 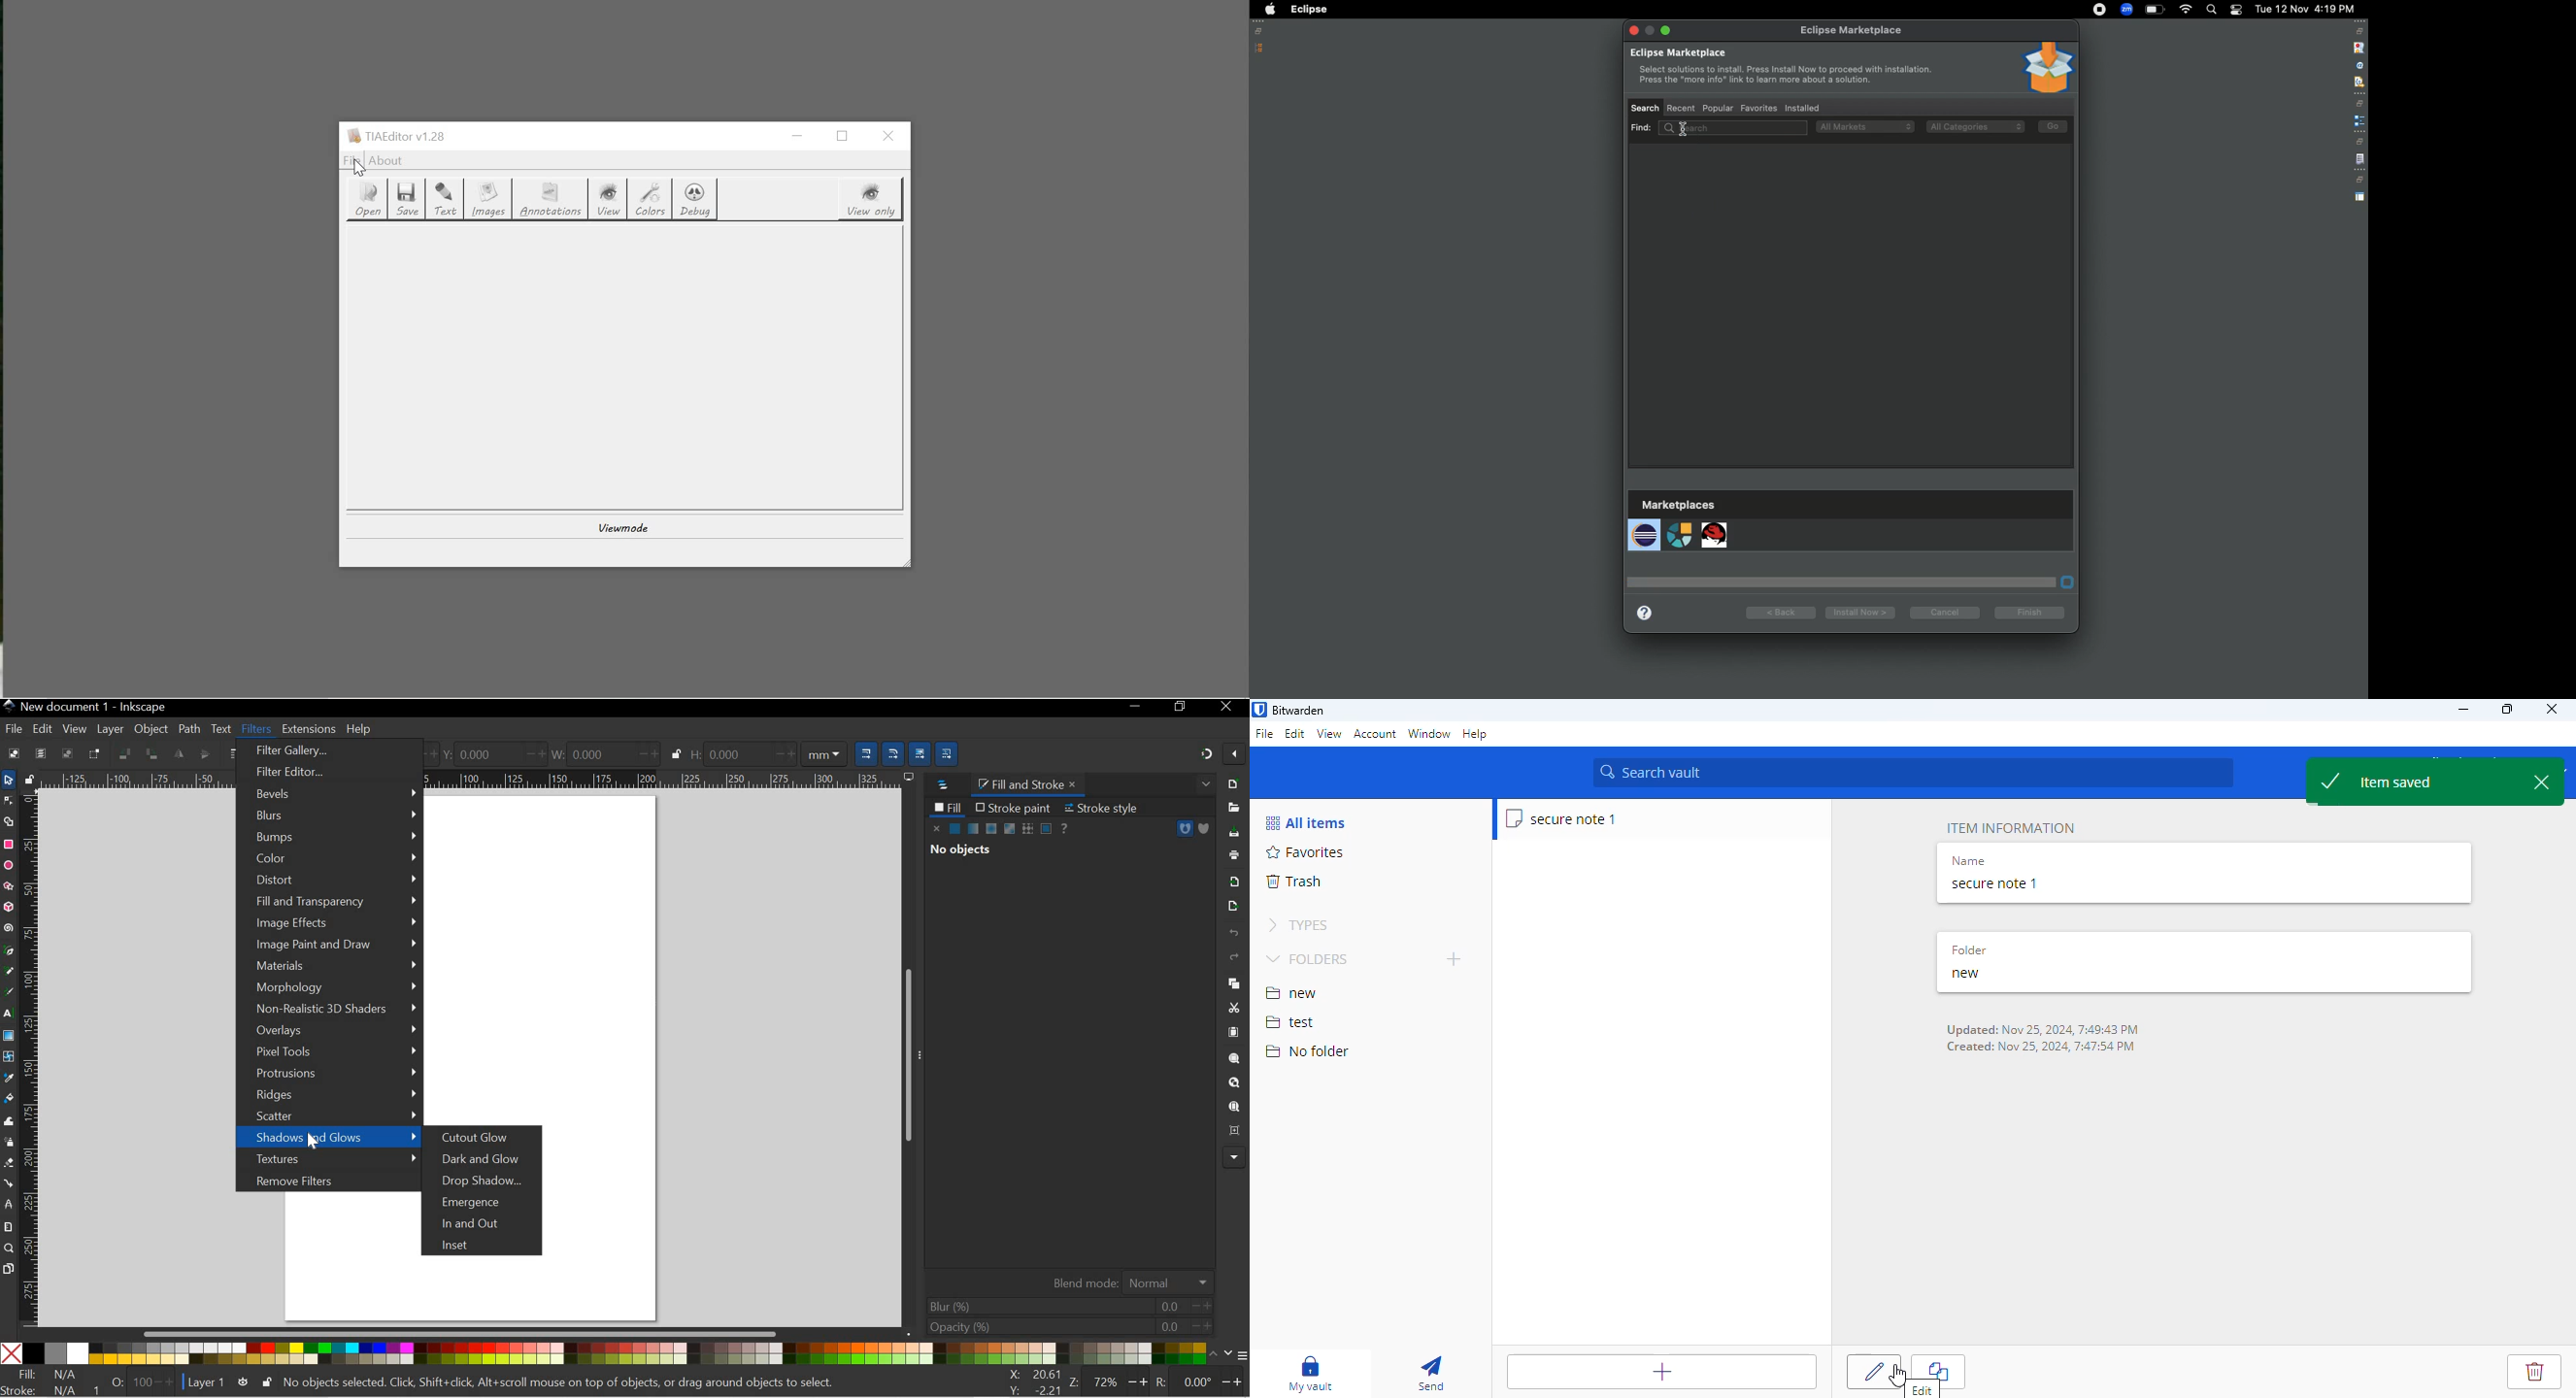 I want to click on STROKE, so click(x=46, y=1390).